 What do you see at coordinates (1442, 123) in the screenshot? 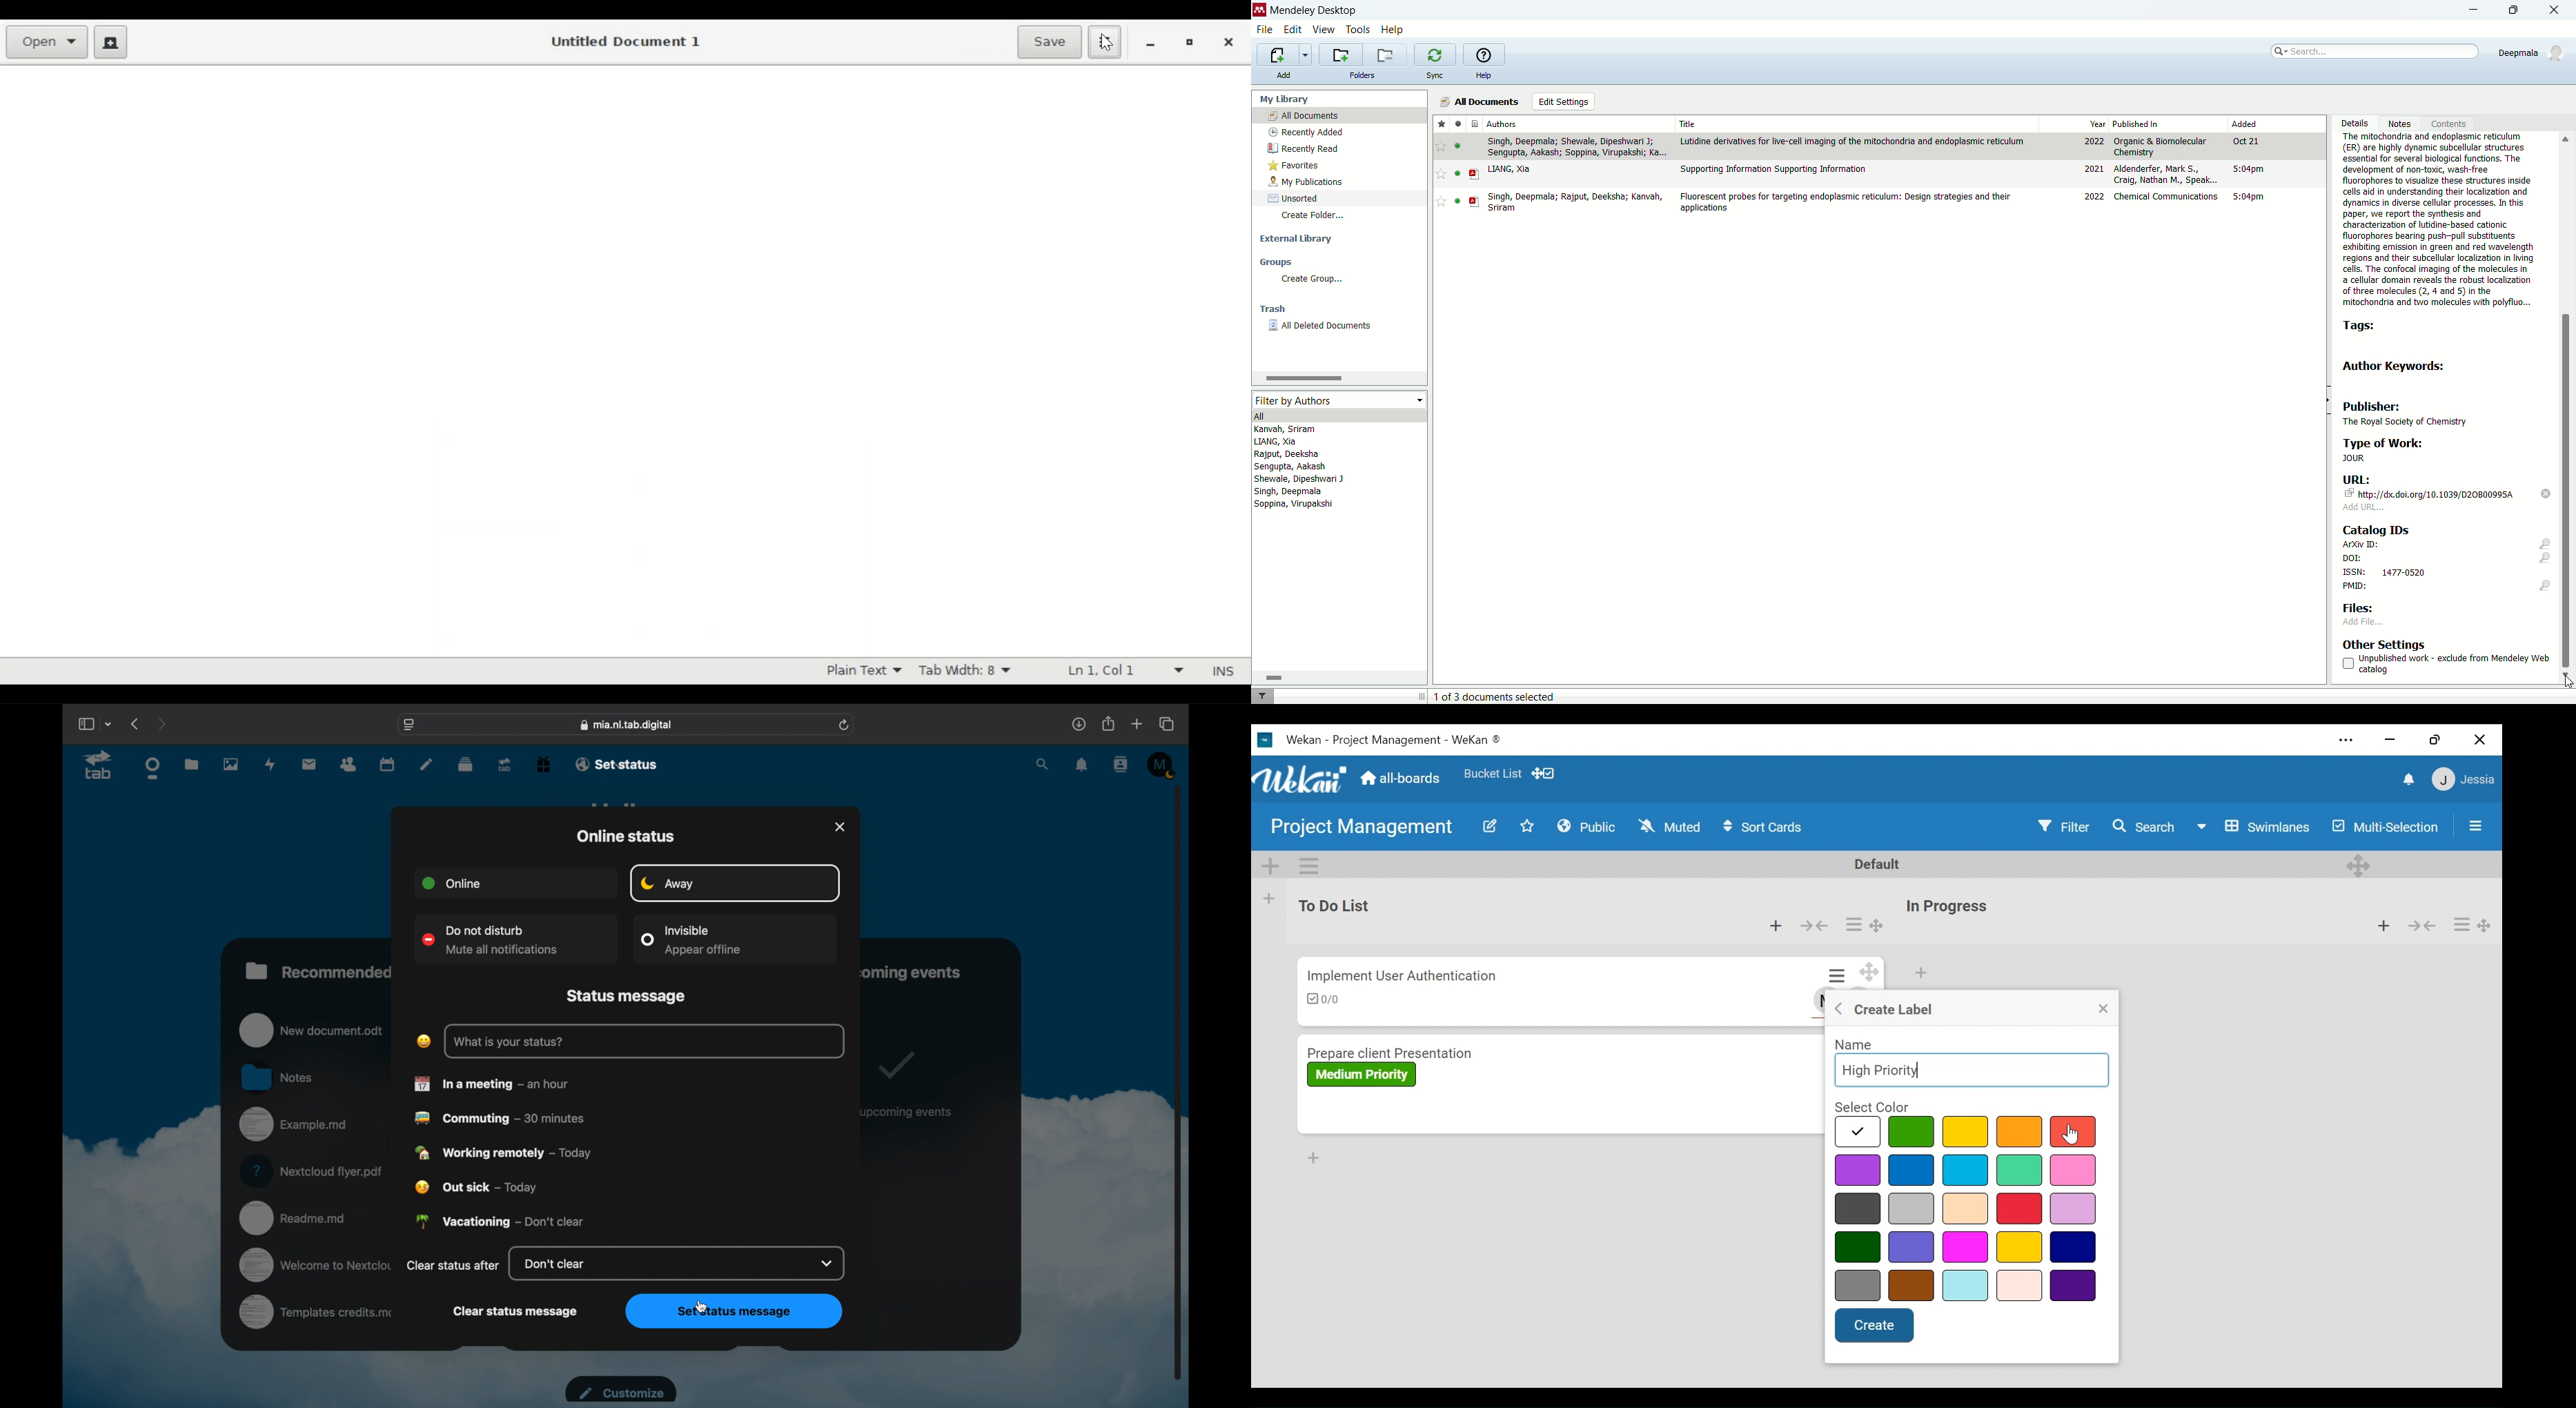
I see `favorites` at bounding box center [1442, 123].